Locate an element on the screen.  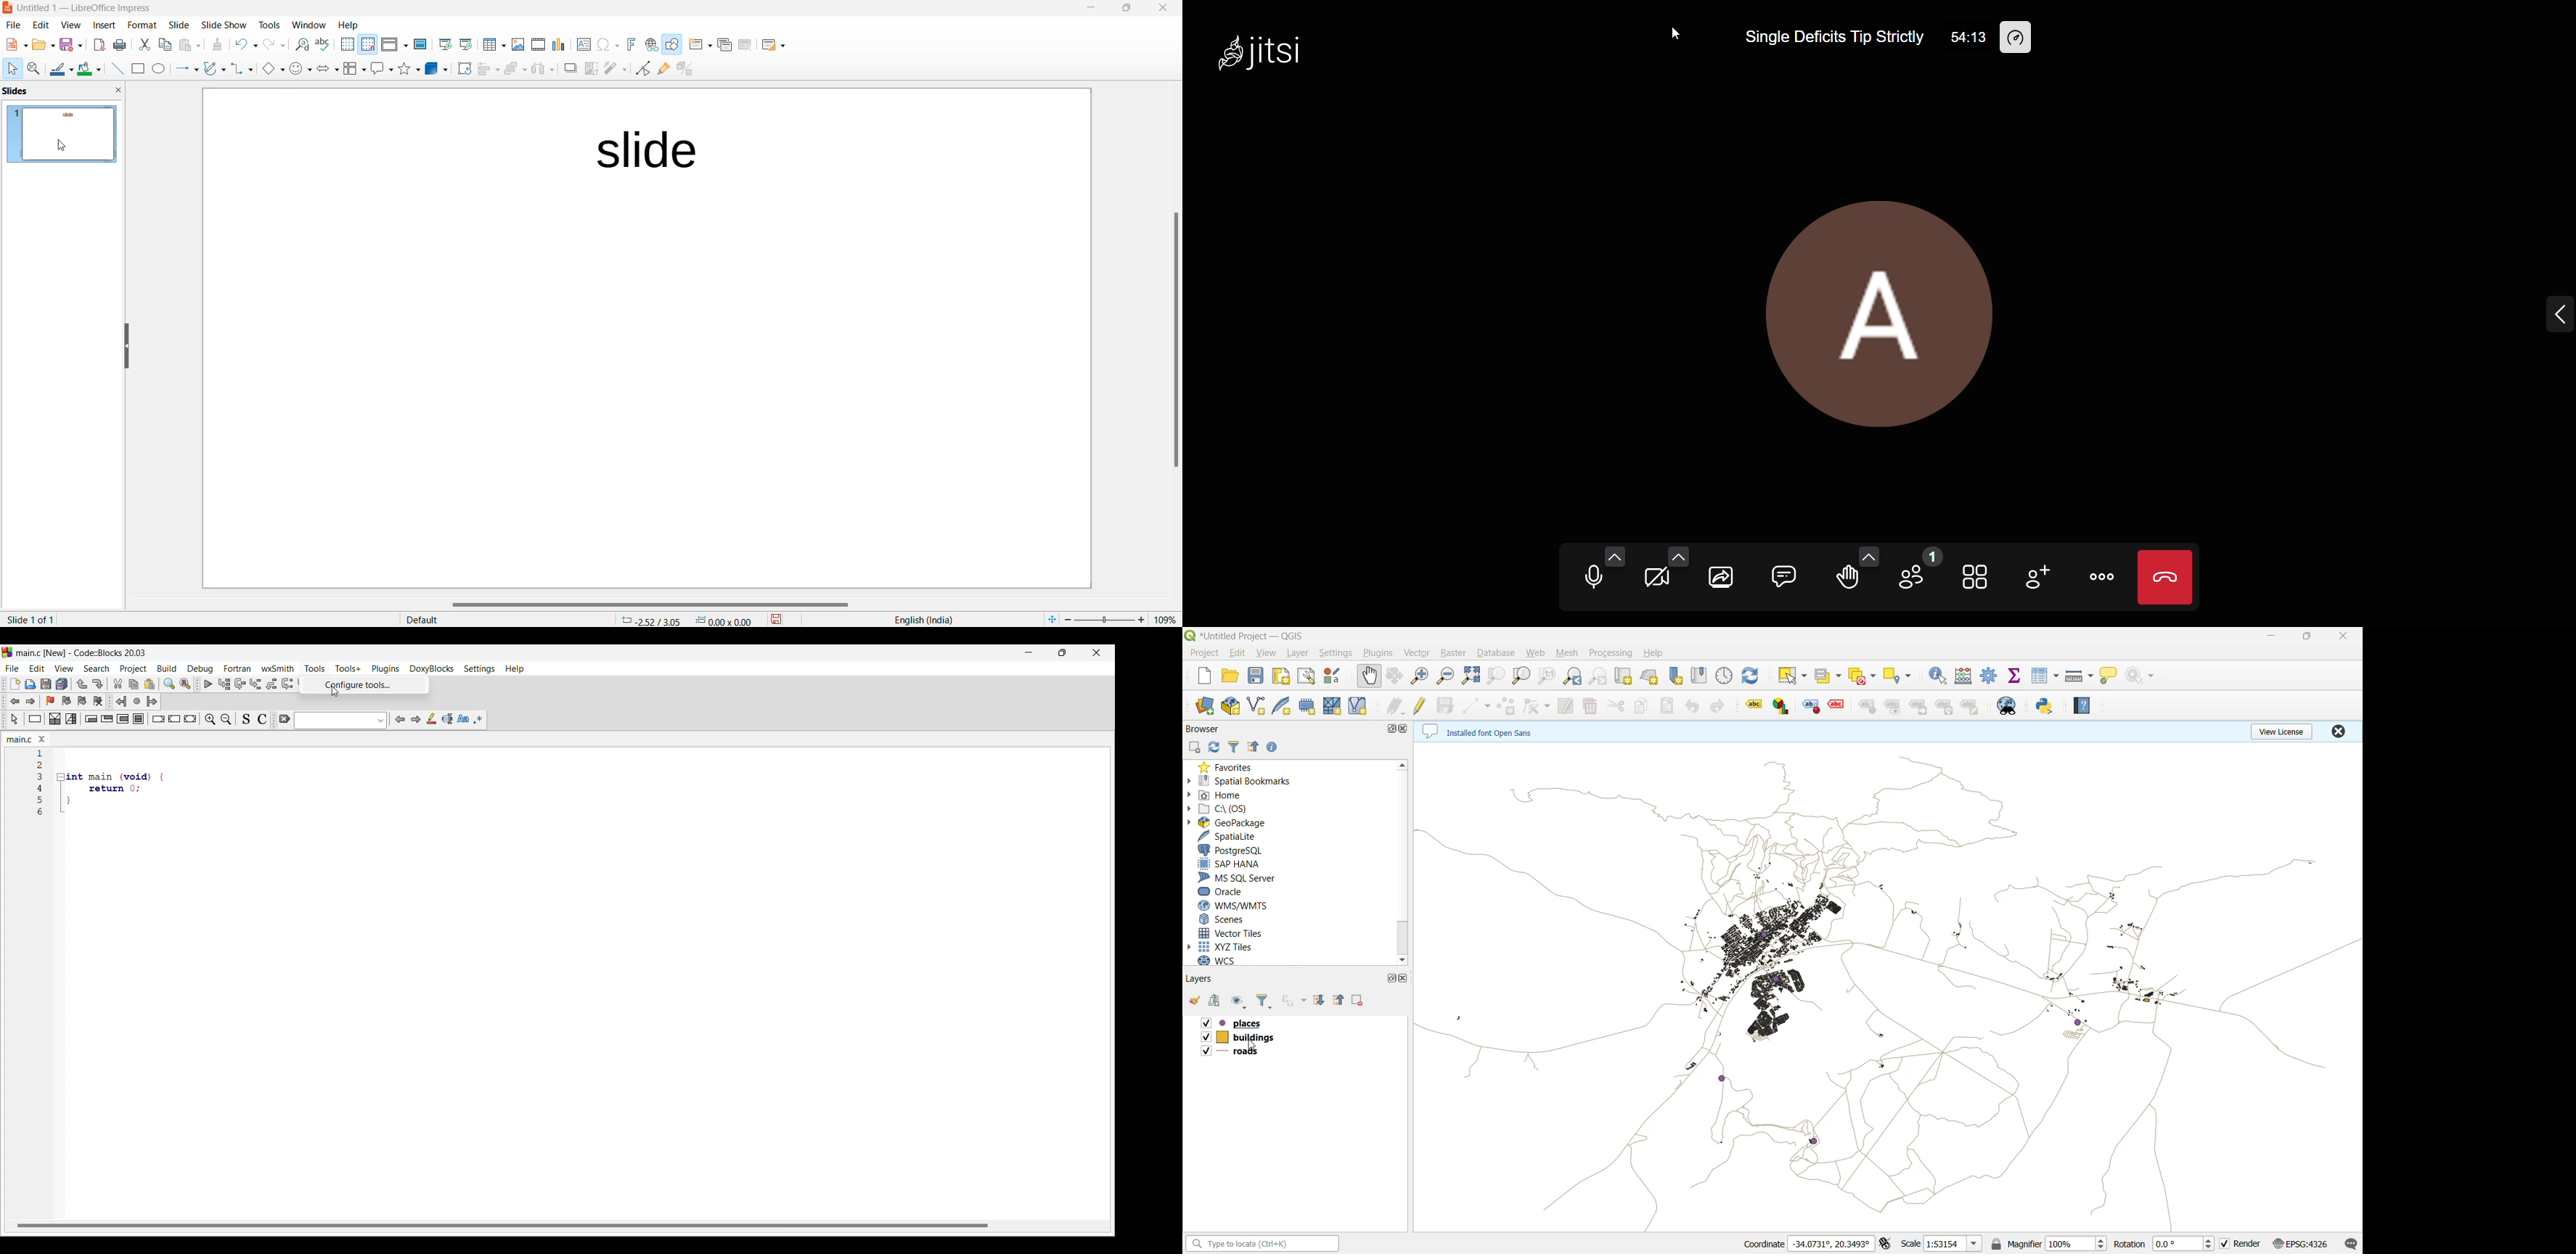
clone formatting is located at coordinates (217, 46).